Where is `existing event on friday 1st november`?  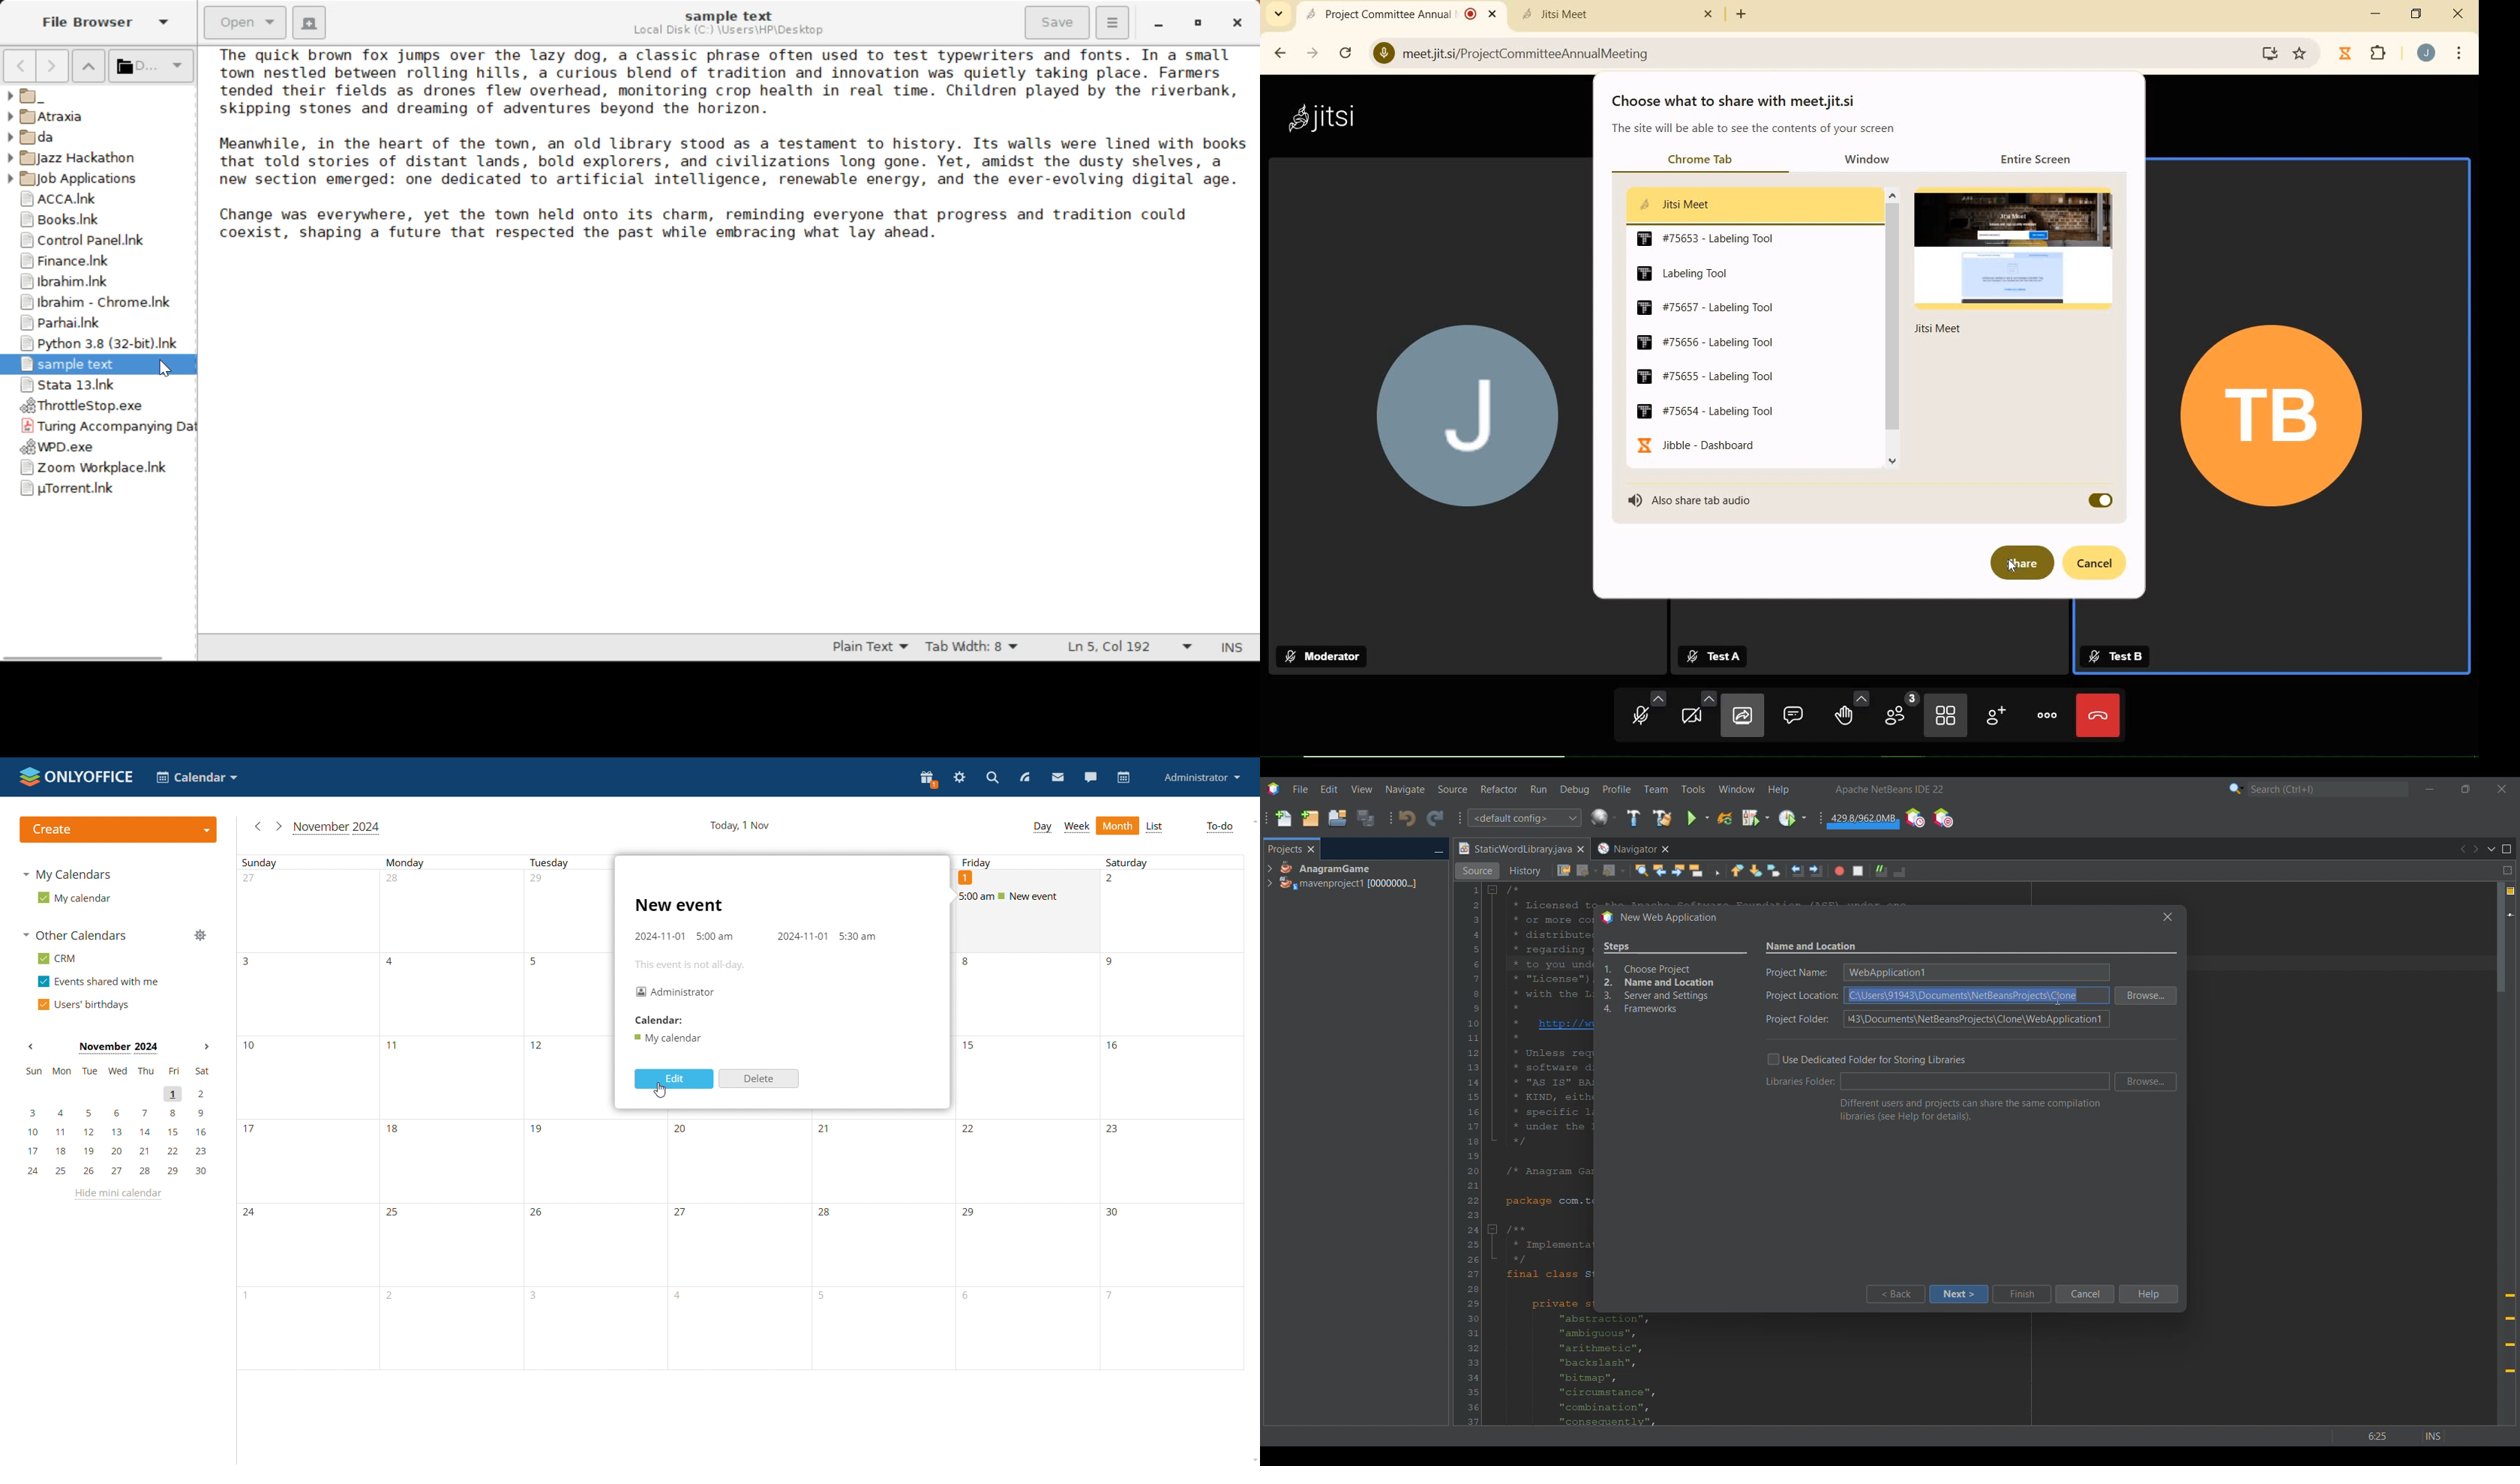 existing event on friday 1st november is located at coordinates (1029, 897).